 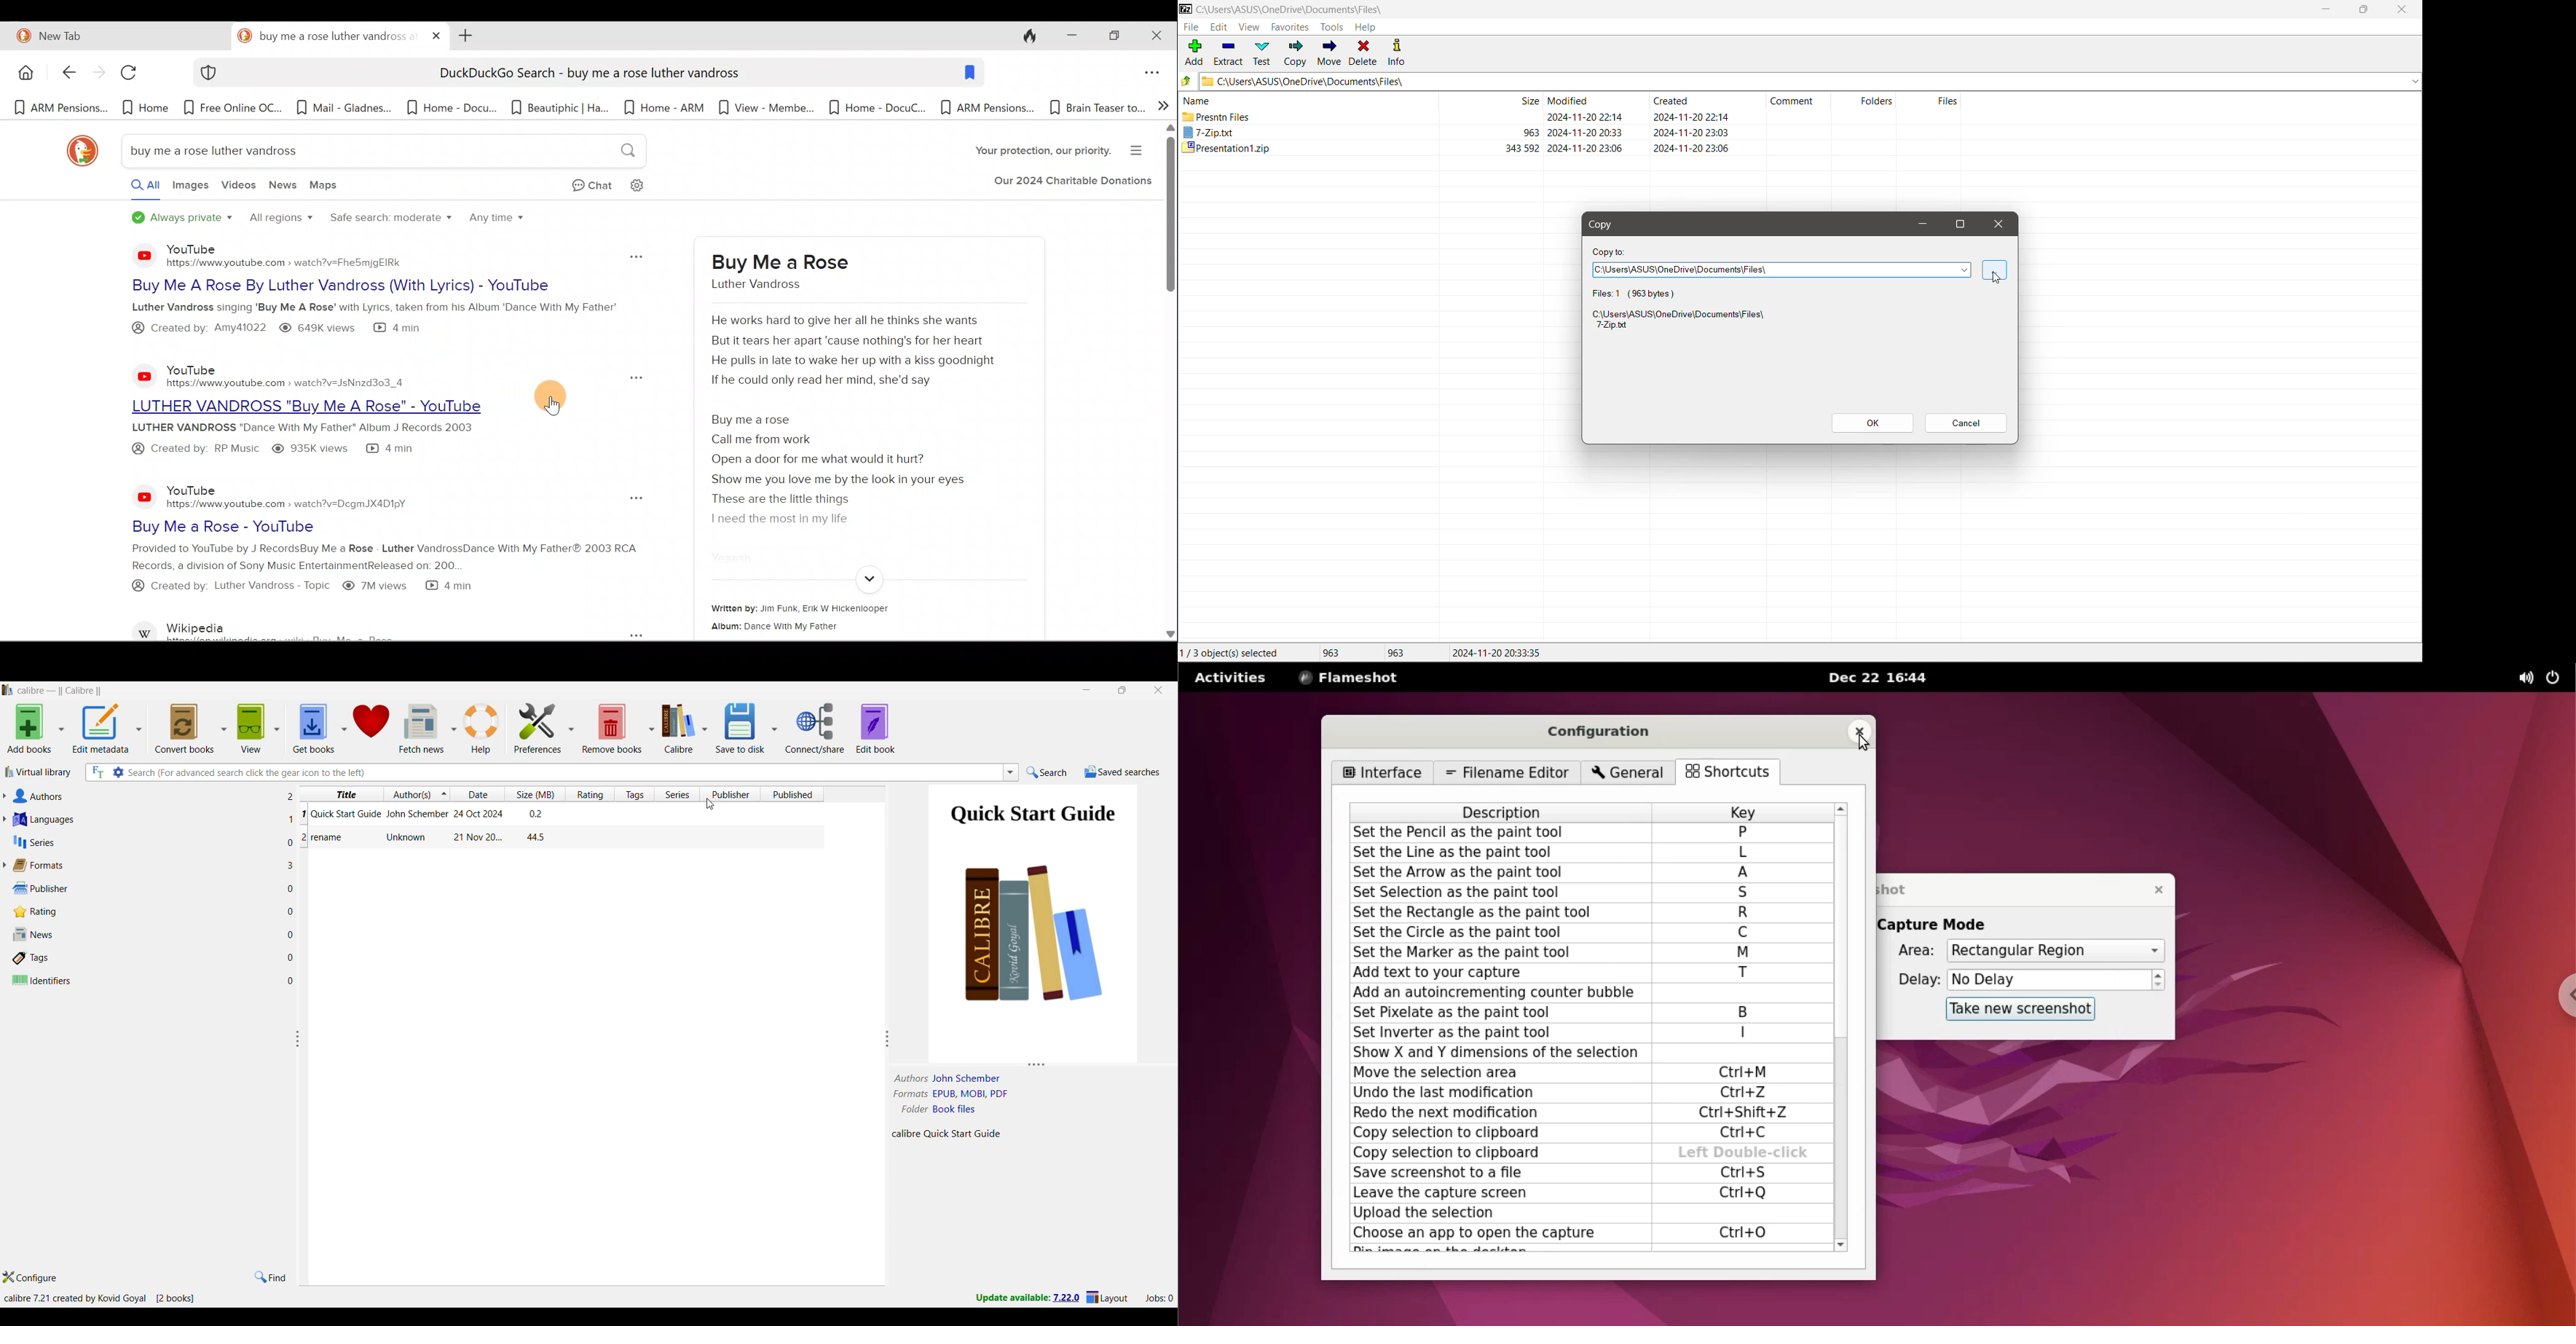 What do you see at coordinates (30, 1277) in the screenshot?
I see `Configure` at bounding box center [30, 1277].